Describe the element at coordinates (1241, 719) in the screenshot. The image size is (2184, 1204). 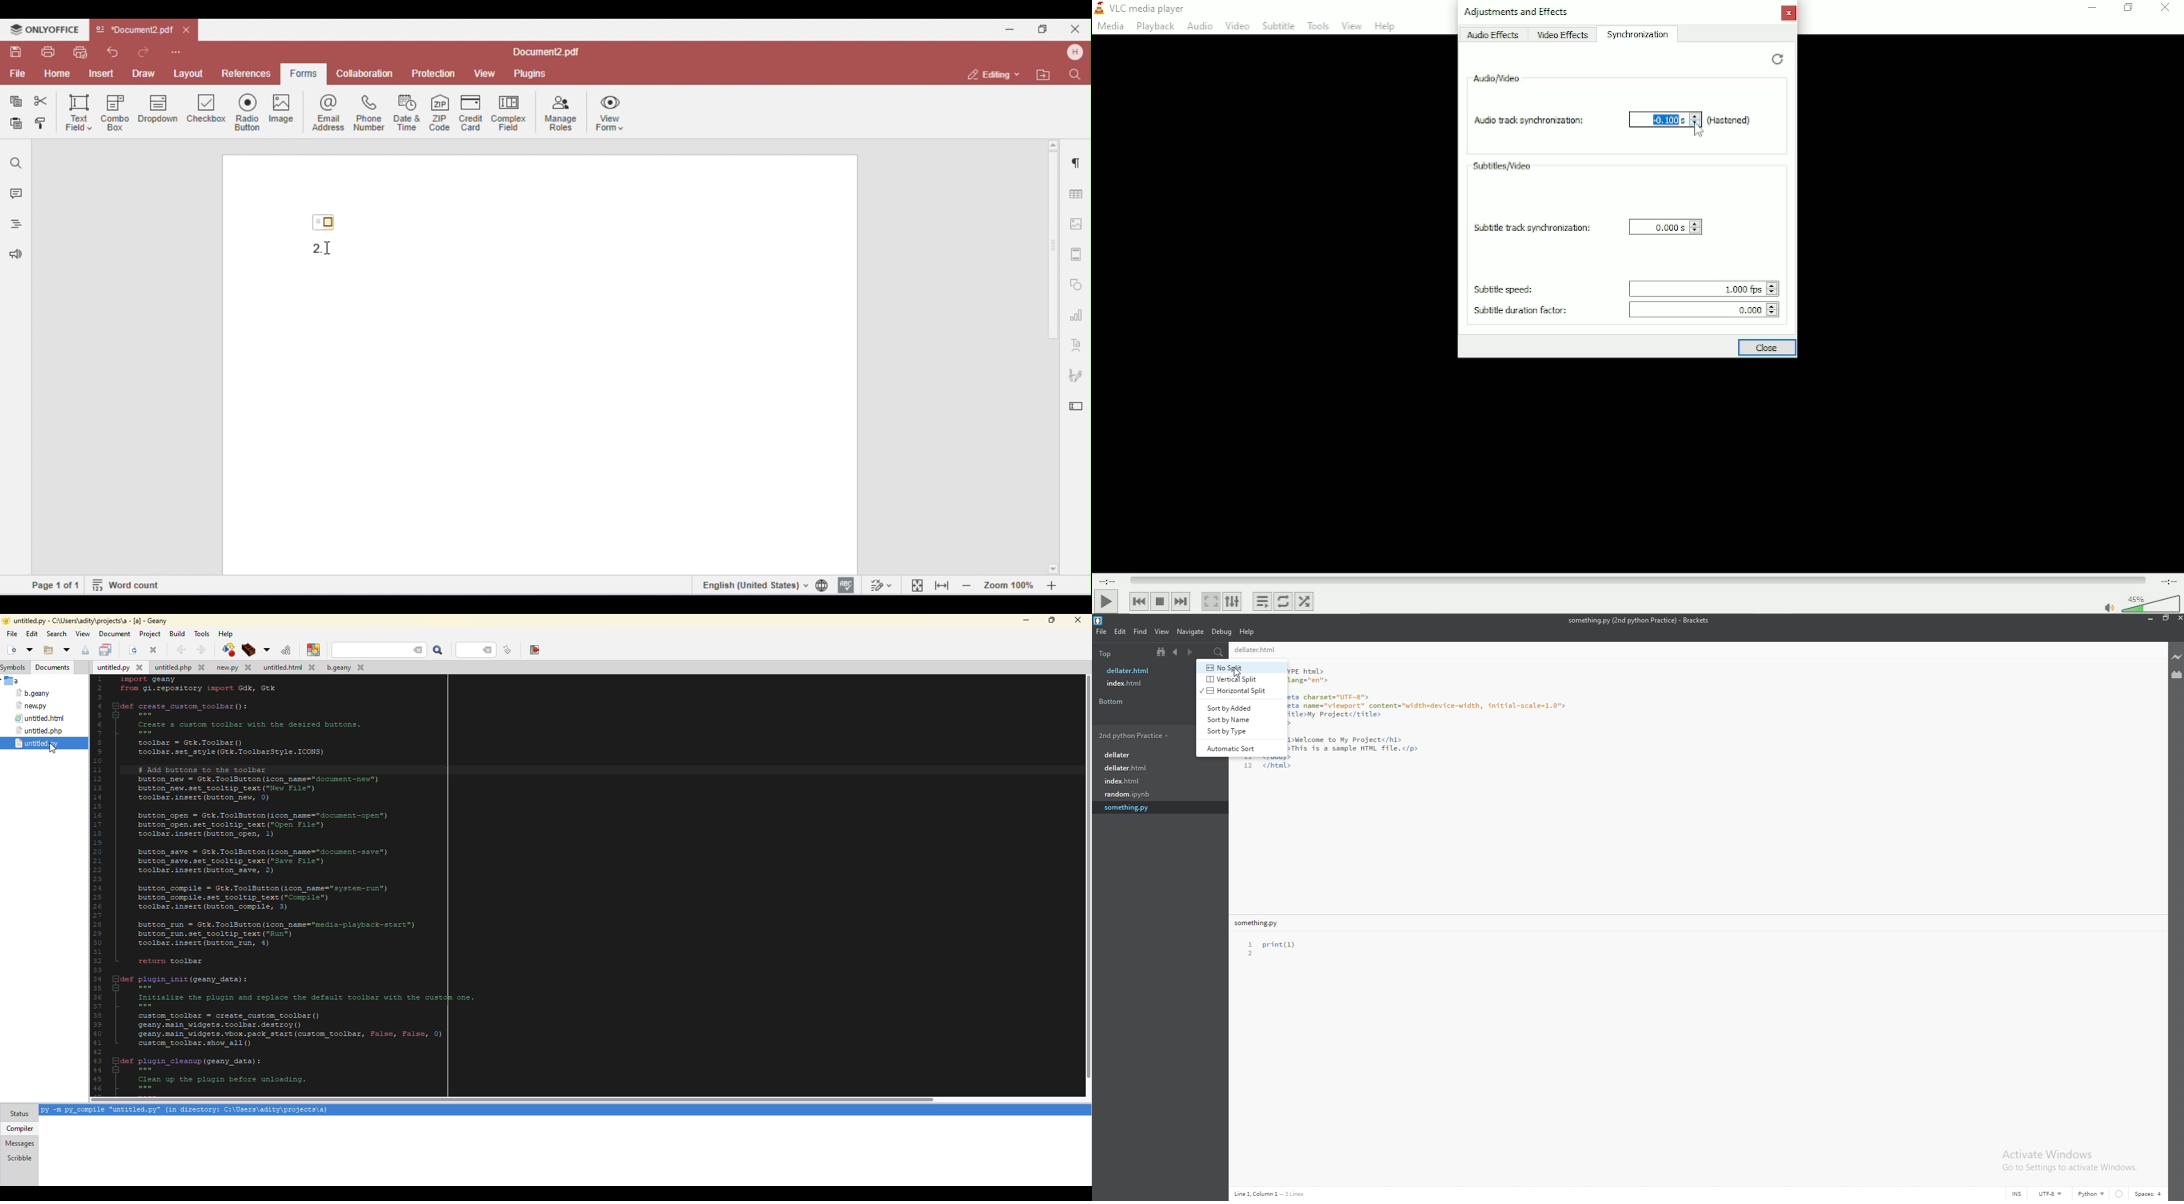
I see `sort by name` at that location.